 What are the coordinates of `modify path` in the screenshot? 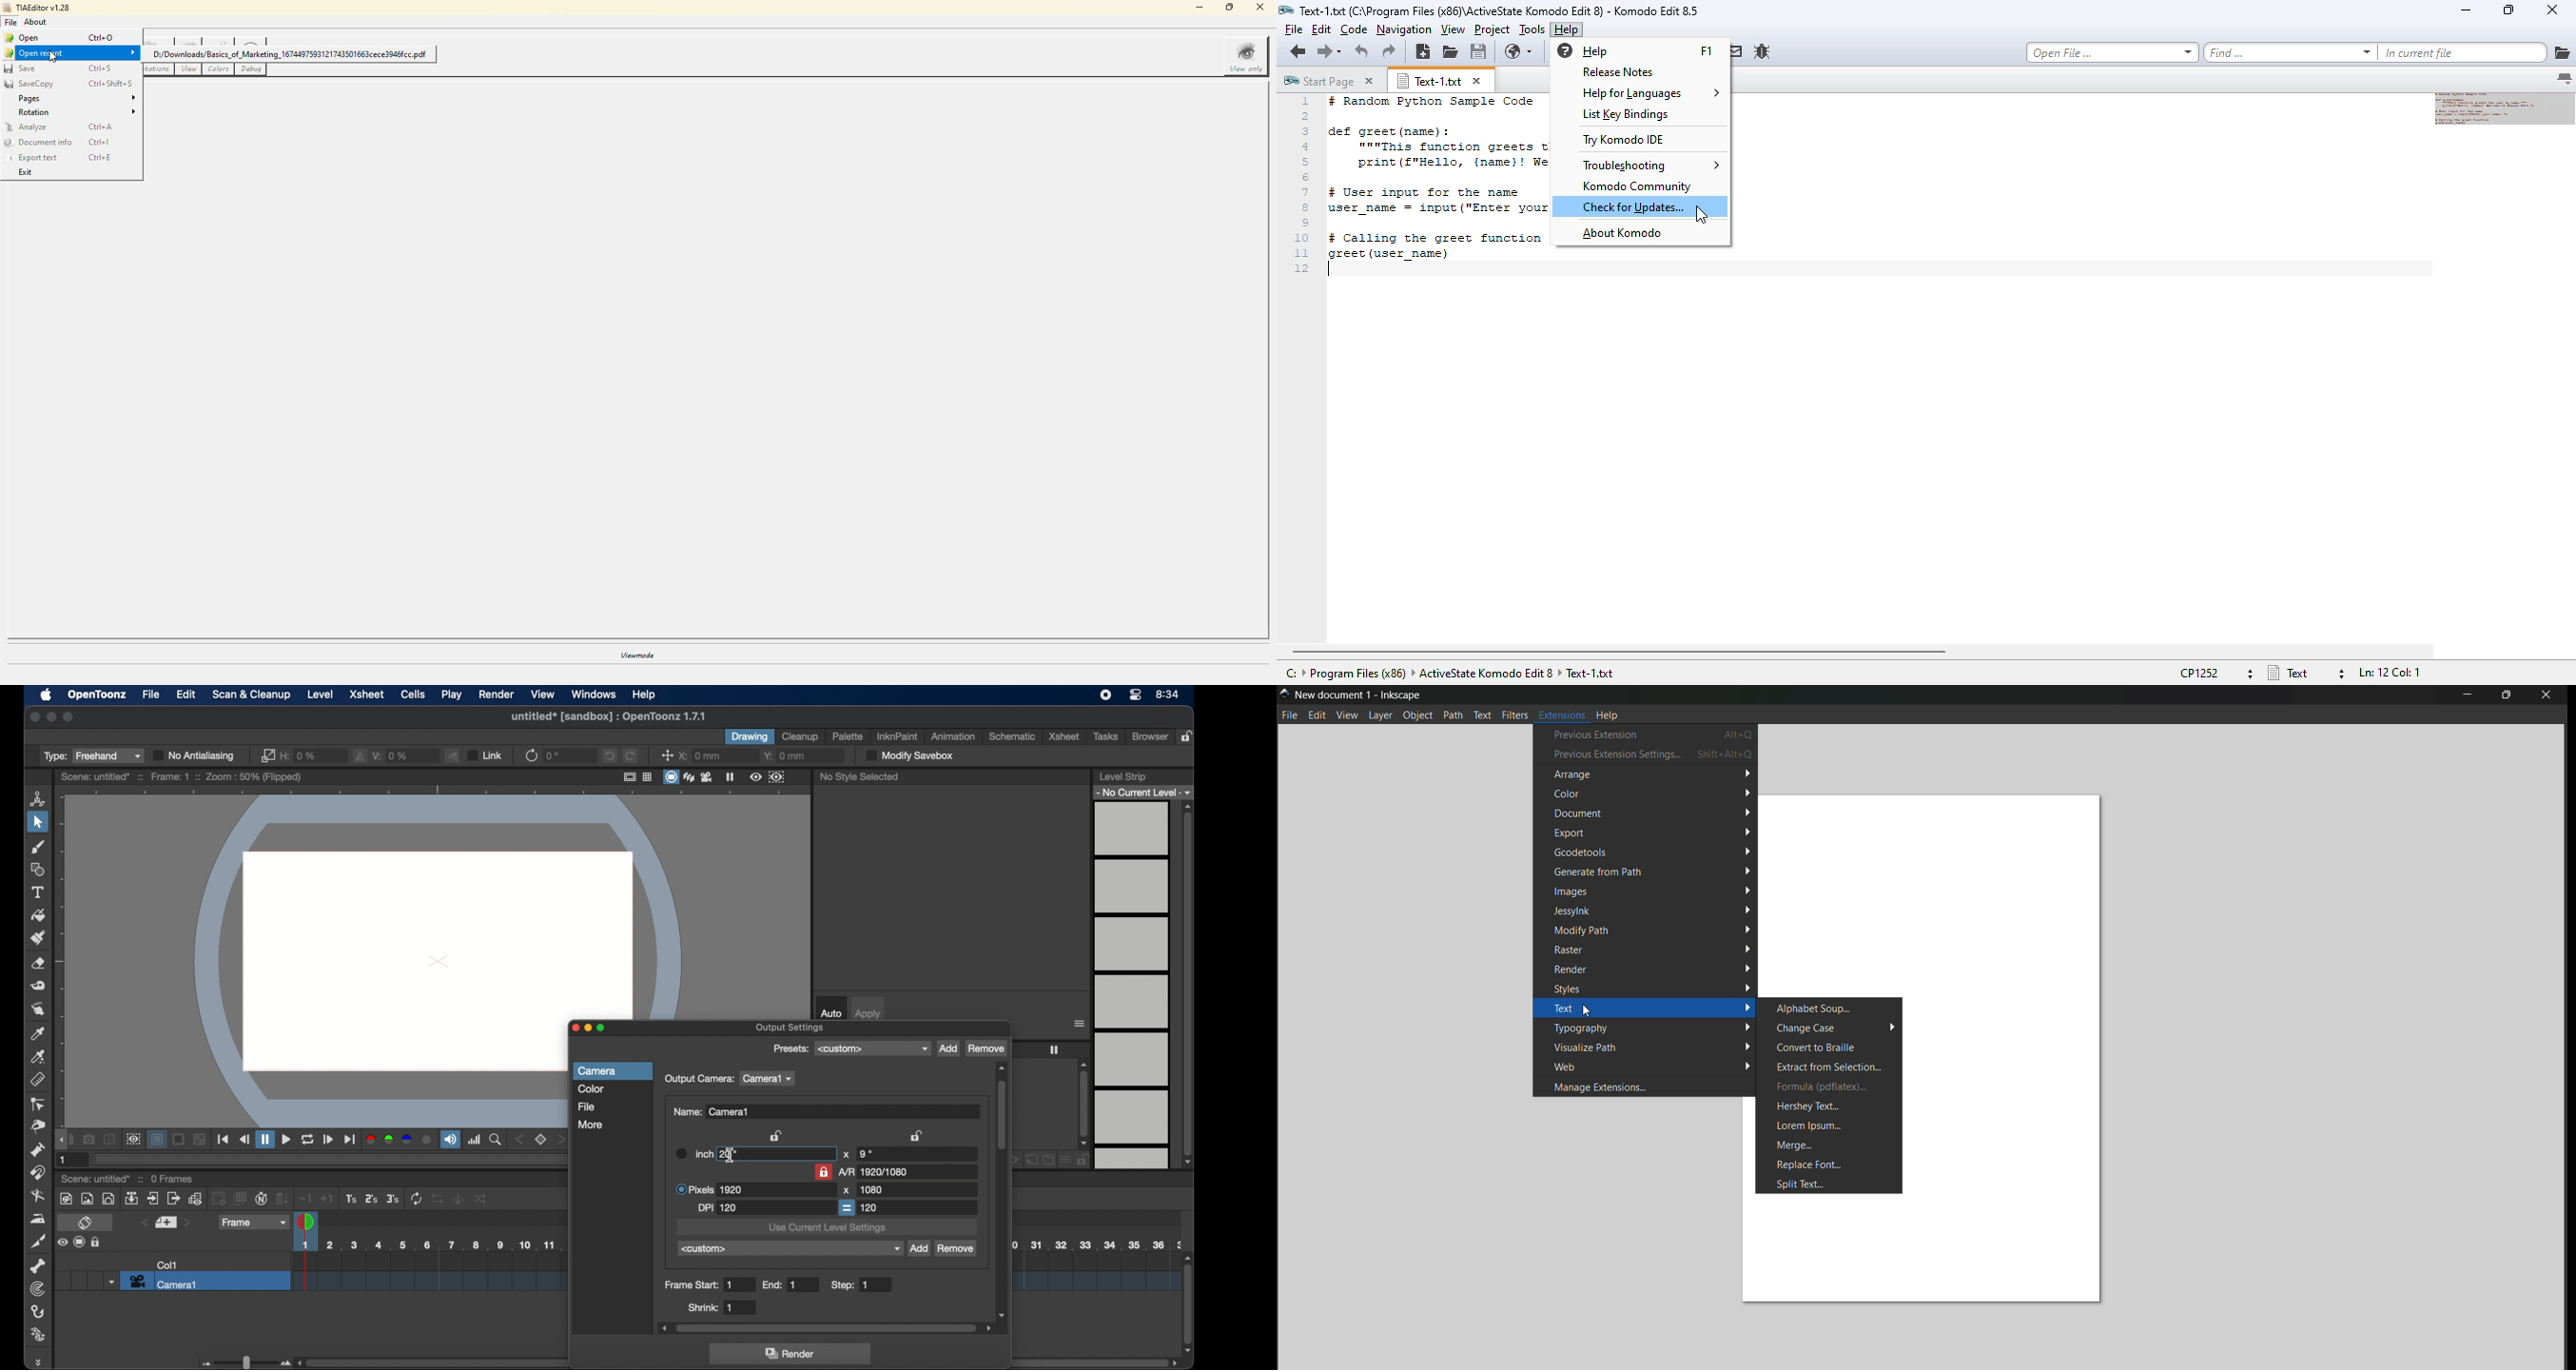 It's located at (1651, 930).